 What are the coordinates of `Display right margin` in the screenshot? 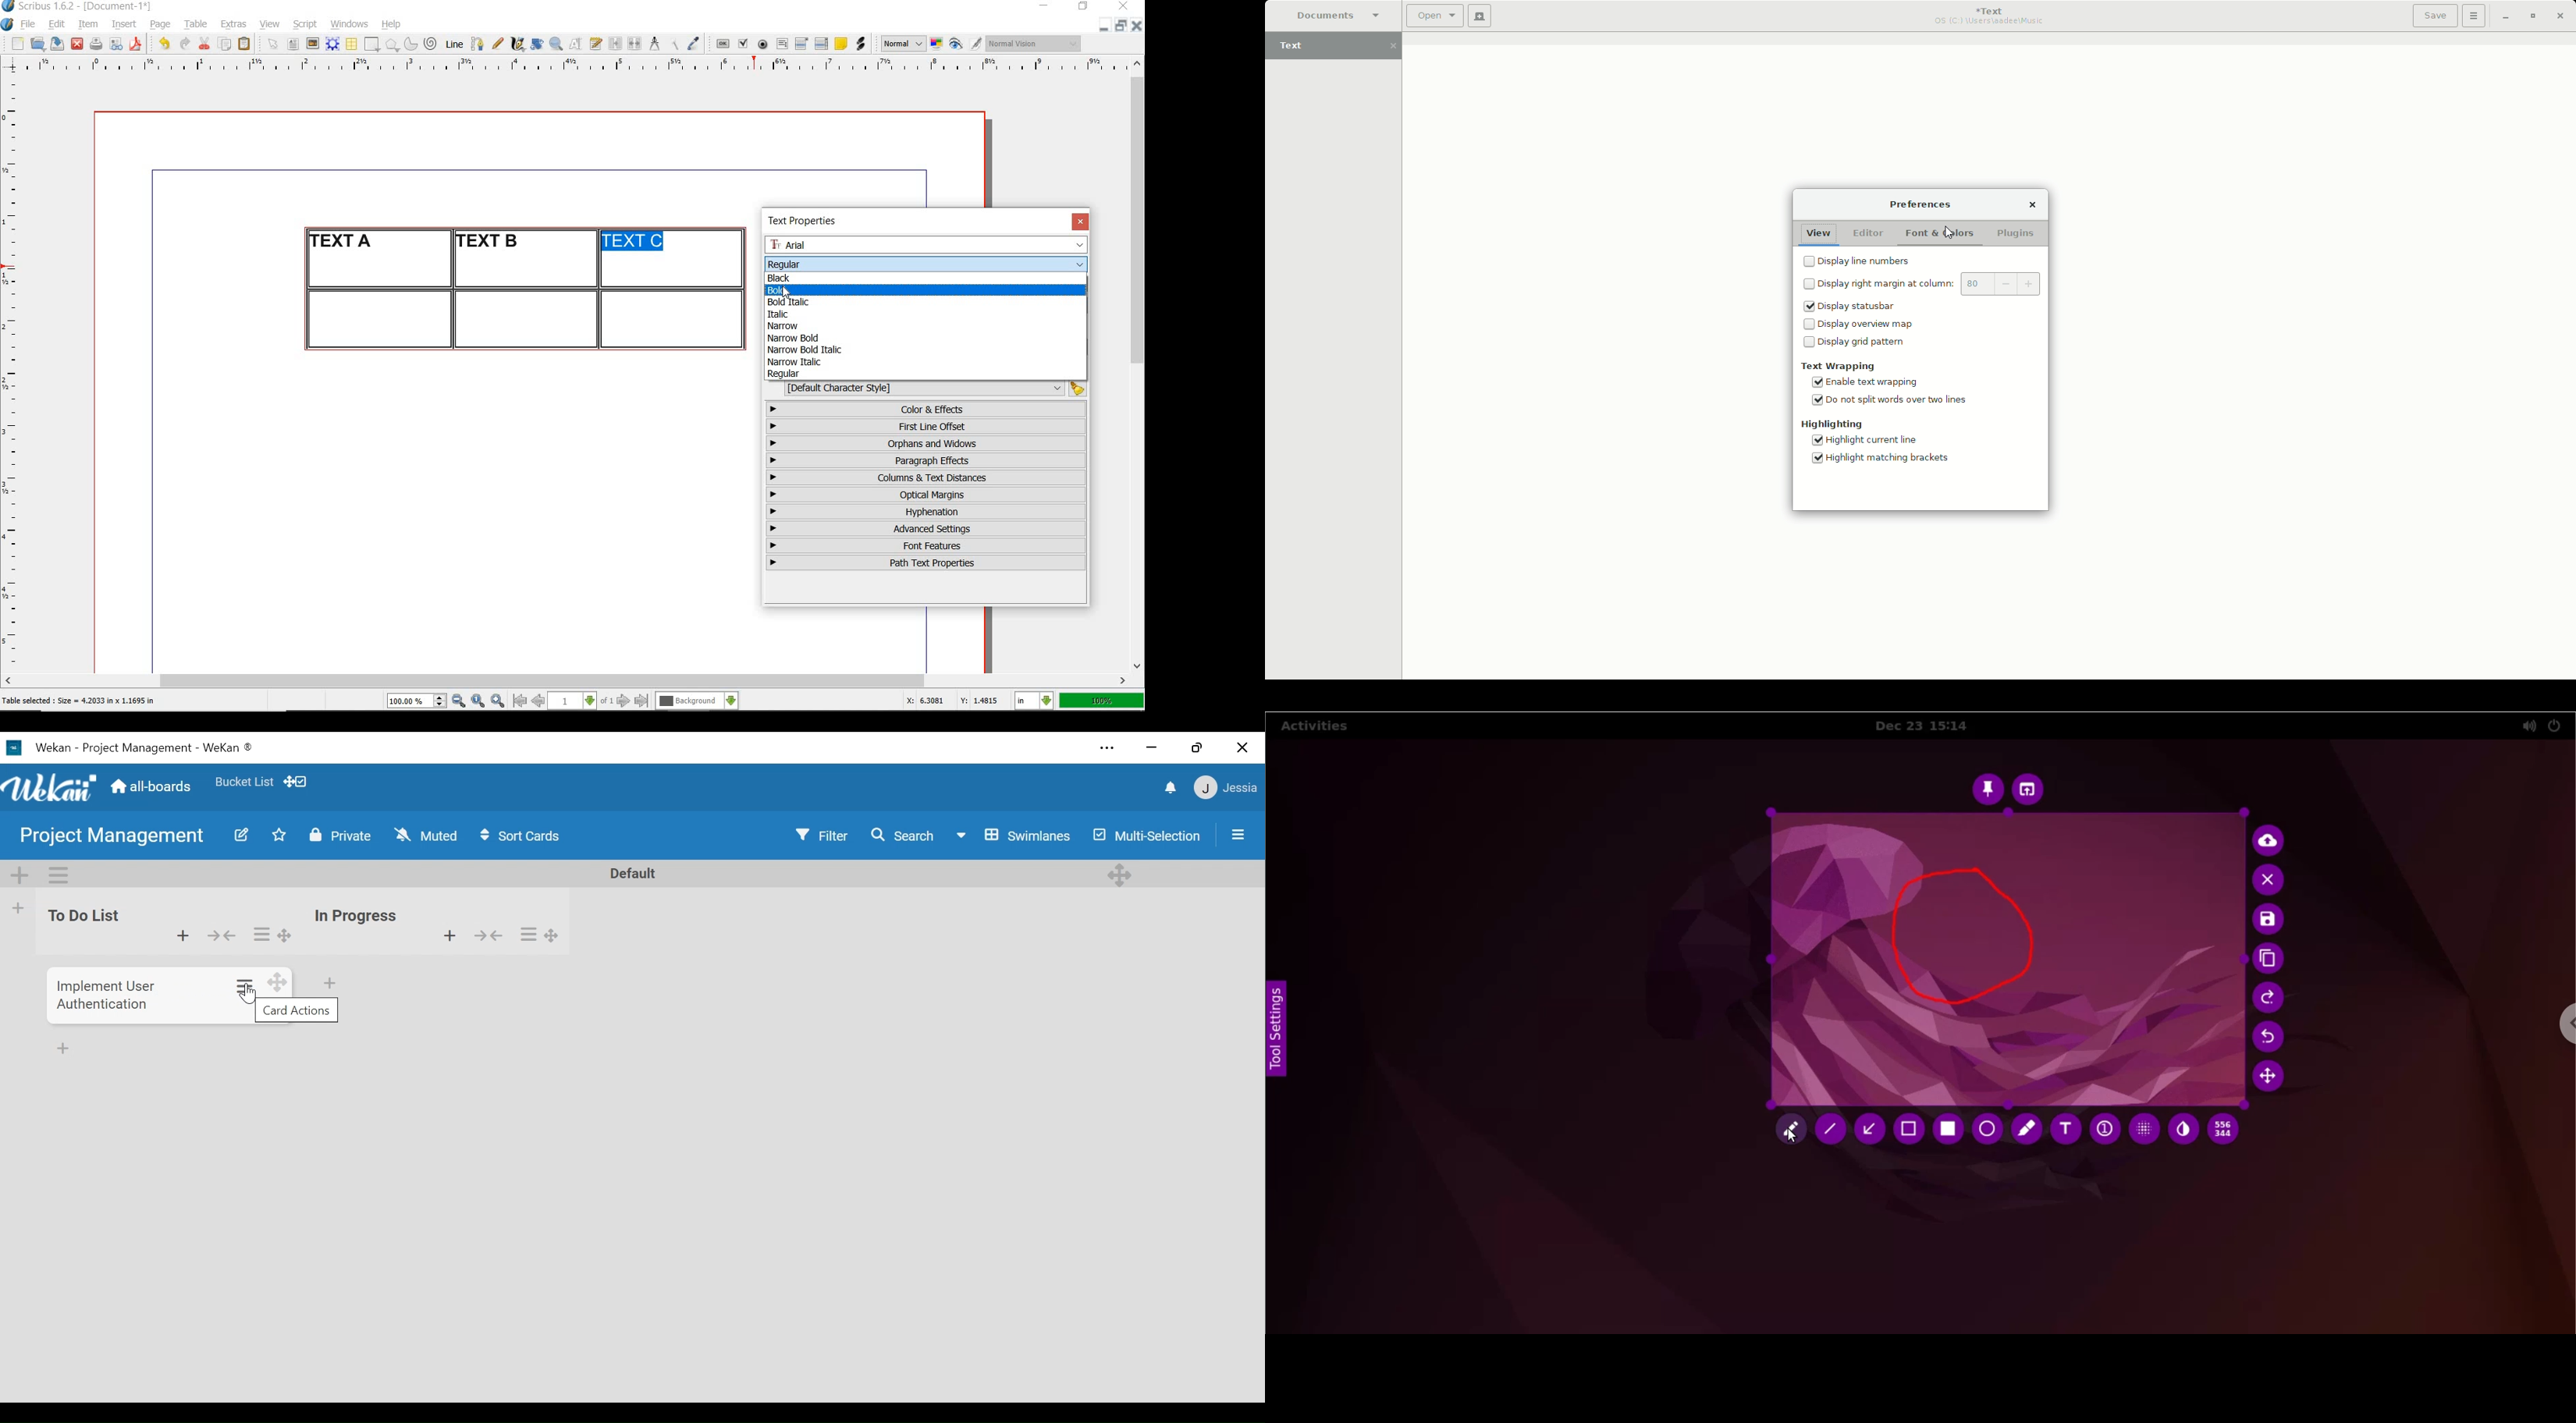 It's located at (1873, 283).